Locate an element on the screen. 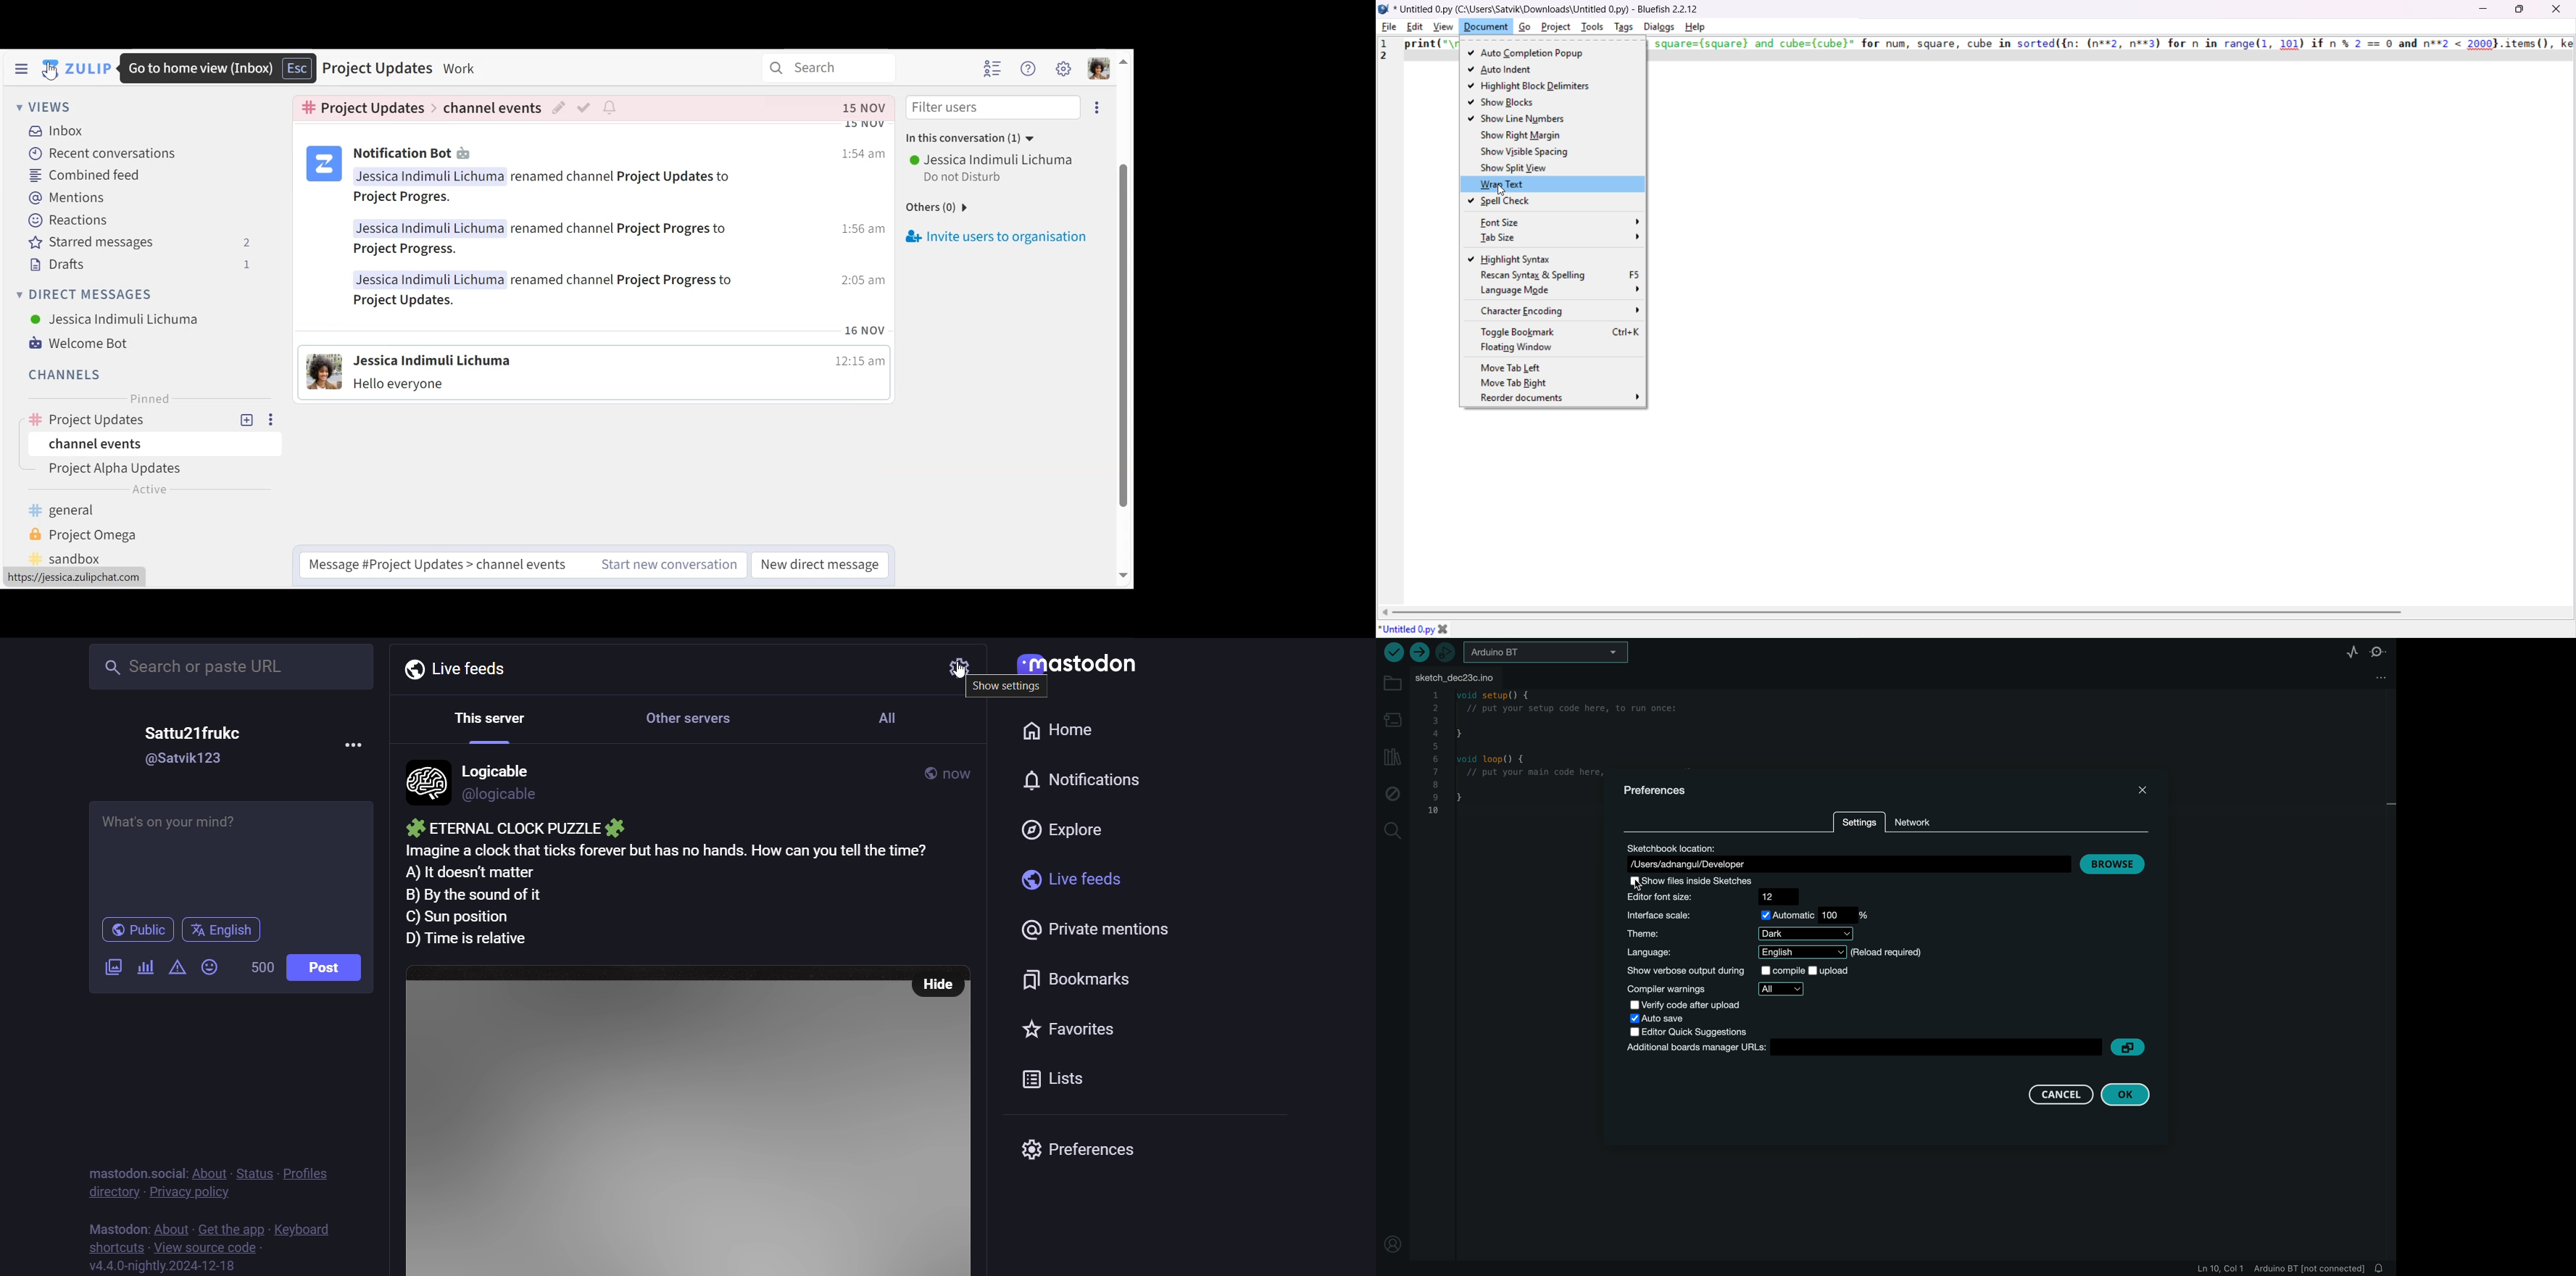 This screenshot has height=1288, width=2576. time is located at coordinates (858, 228).